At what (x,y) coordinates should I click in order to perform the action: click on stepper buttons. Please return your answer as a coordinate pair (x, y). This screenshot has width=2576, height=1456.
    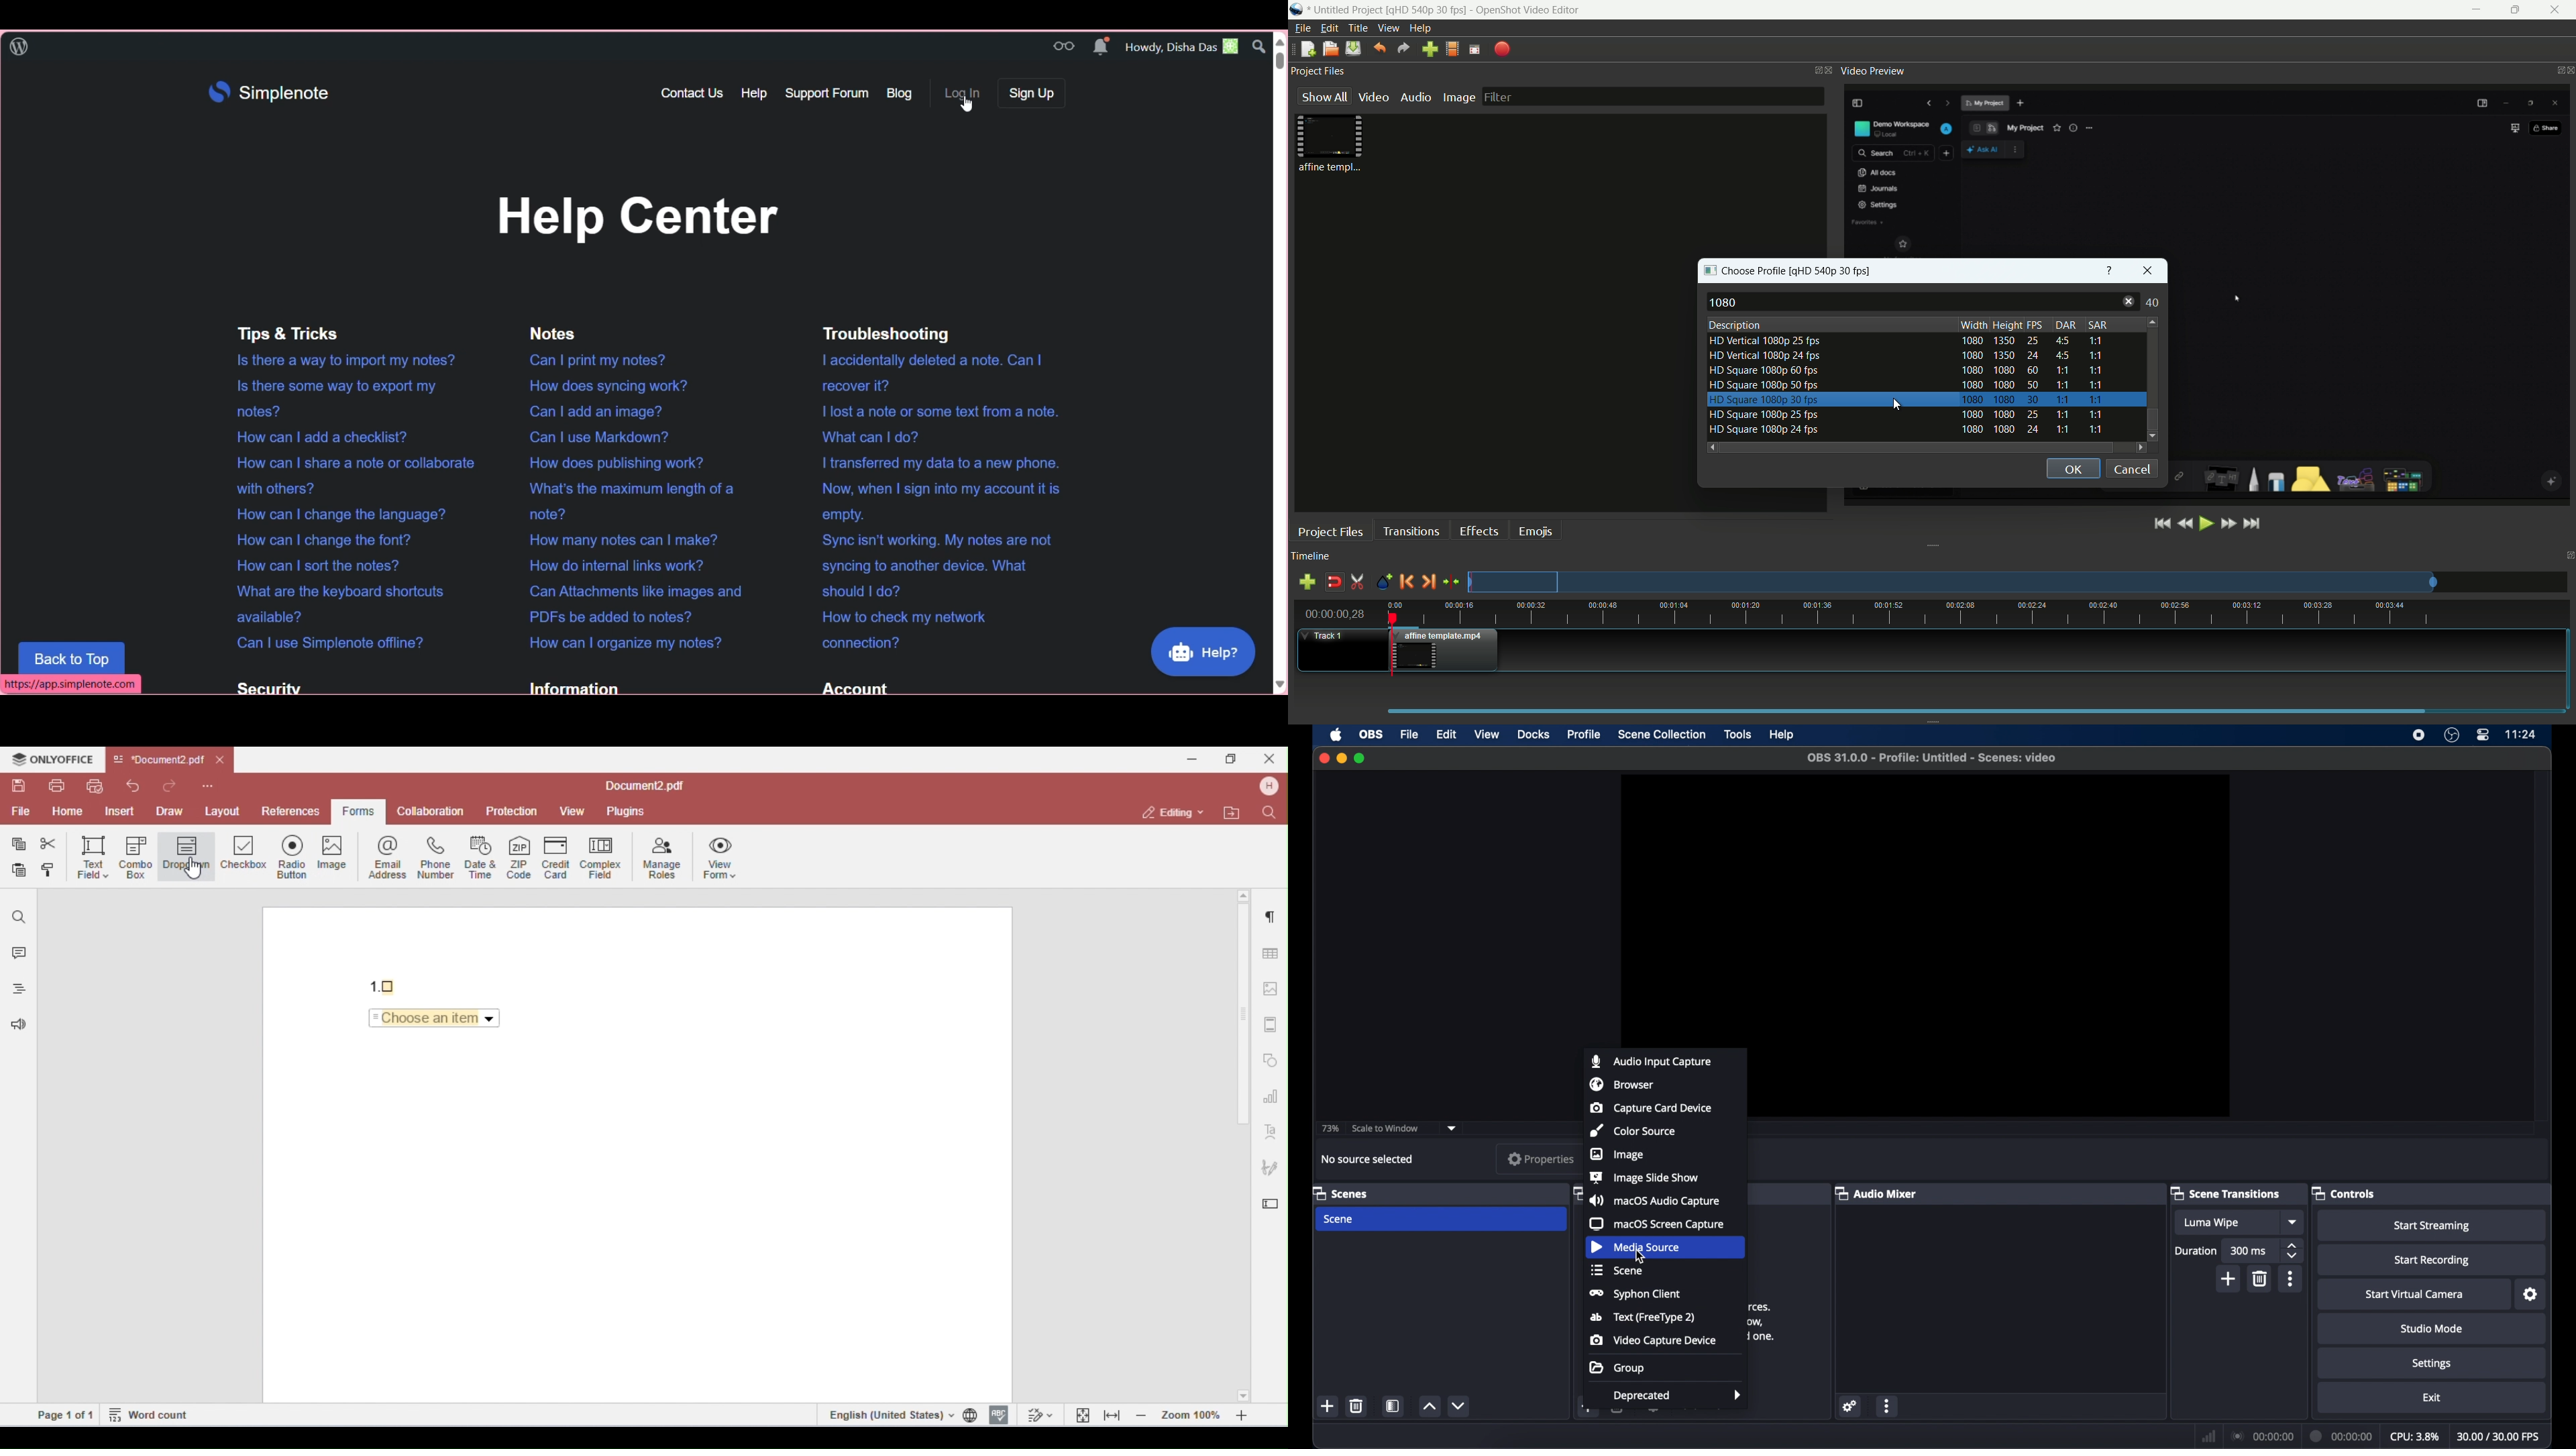
    Looking at the image, I should click on (2293, 1251).